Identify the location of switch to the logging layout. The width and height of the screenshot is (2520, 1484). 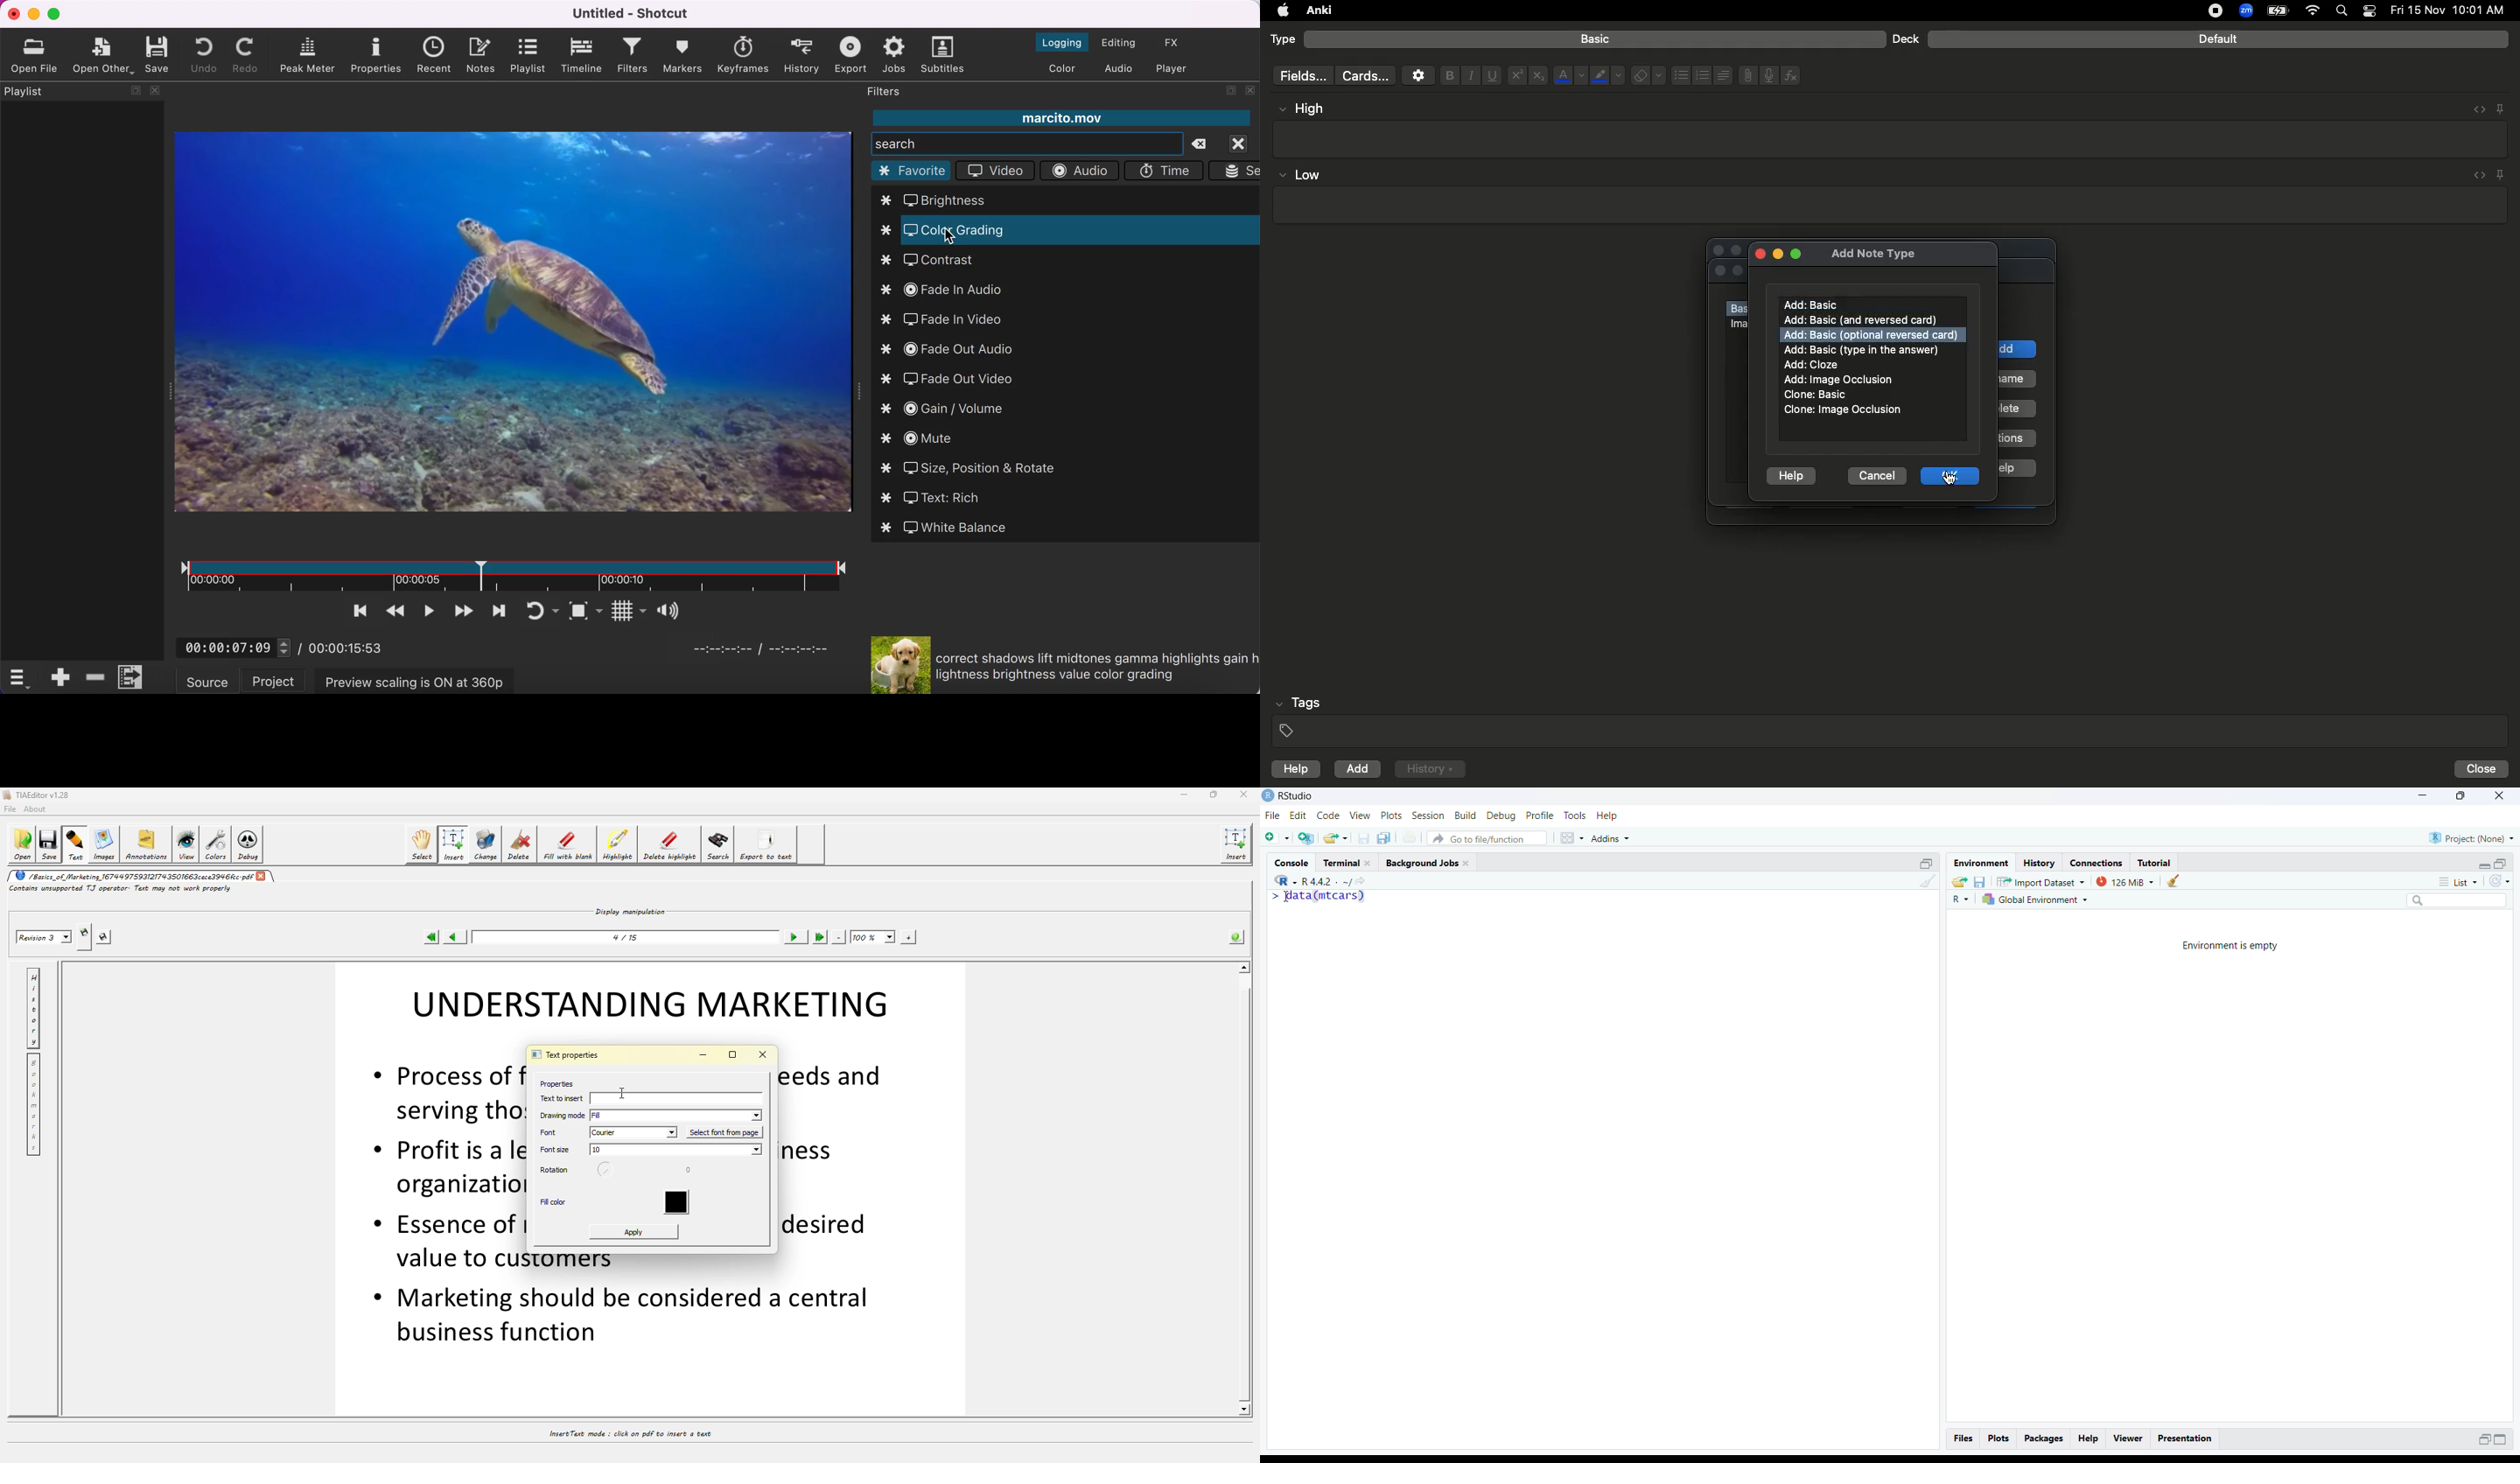
(1052, 42).